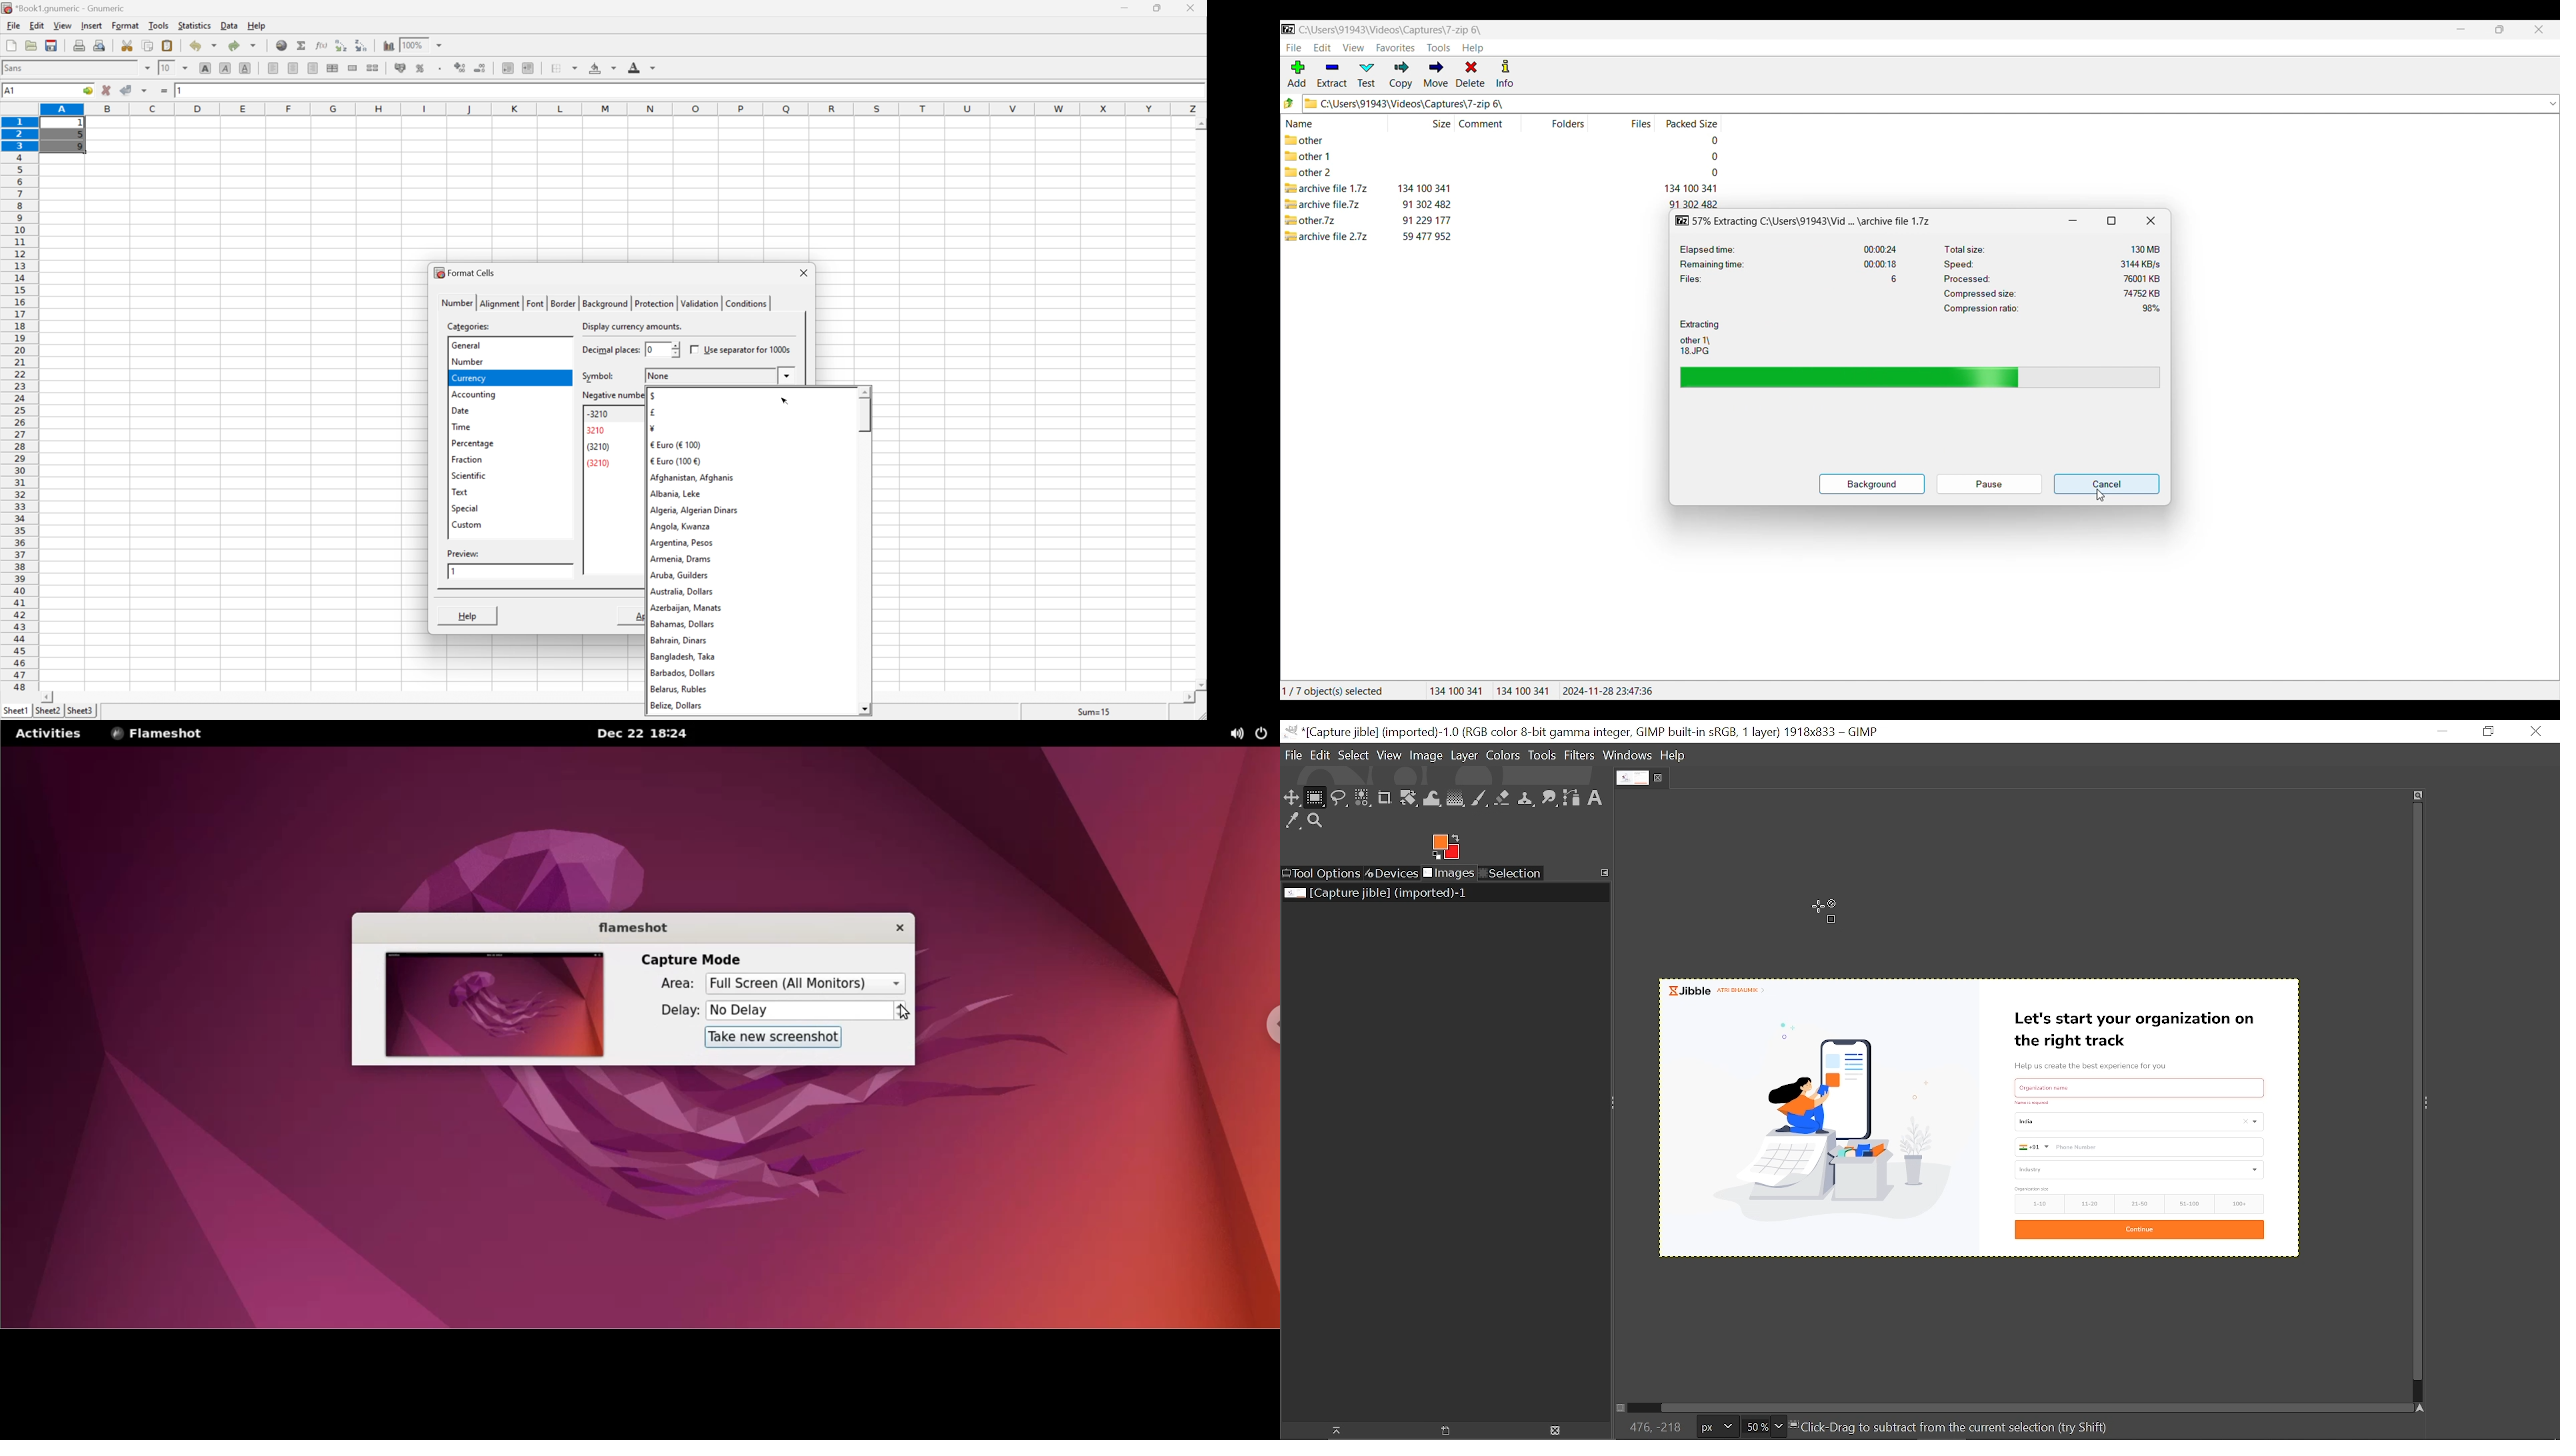 Image resolution: width=2576 pixels, height=1456 pixels. What do you see at coordinates (1384, 799) in the screenshot?
I see `Crop tool` at bounding box center [1384, 799].